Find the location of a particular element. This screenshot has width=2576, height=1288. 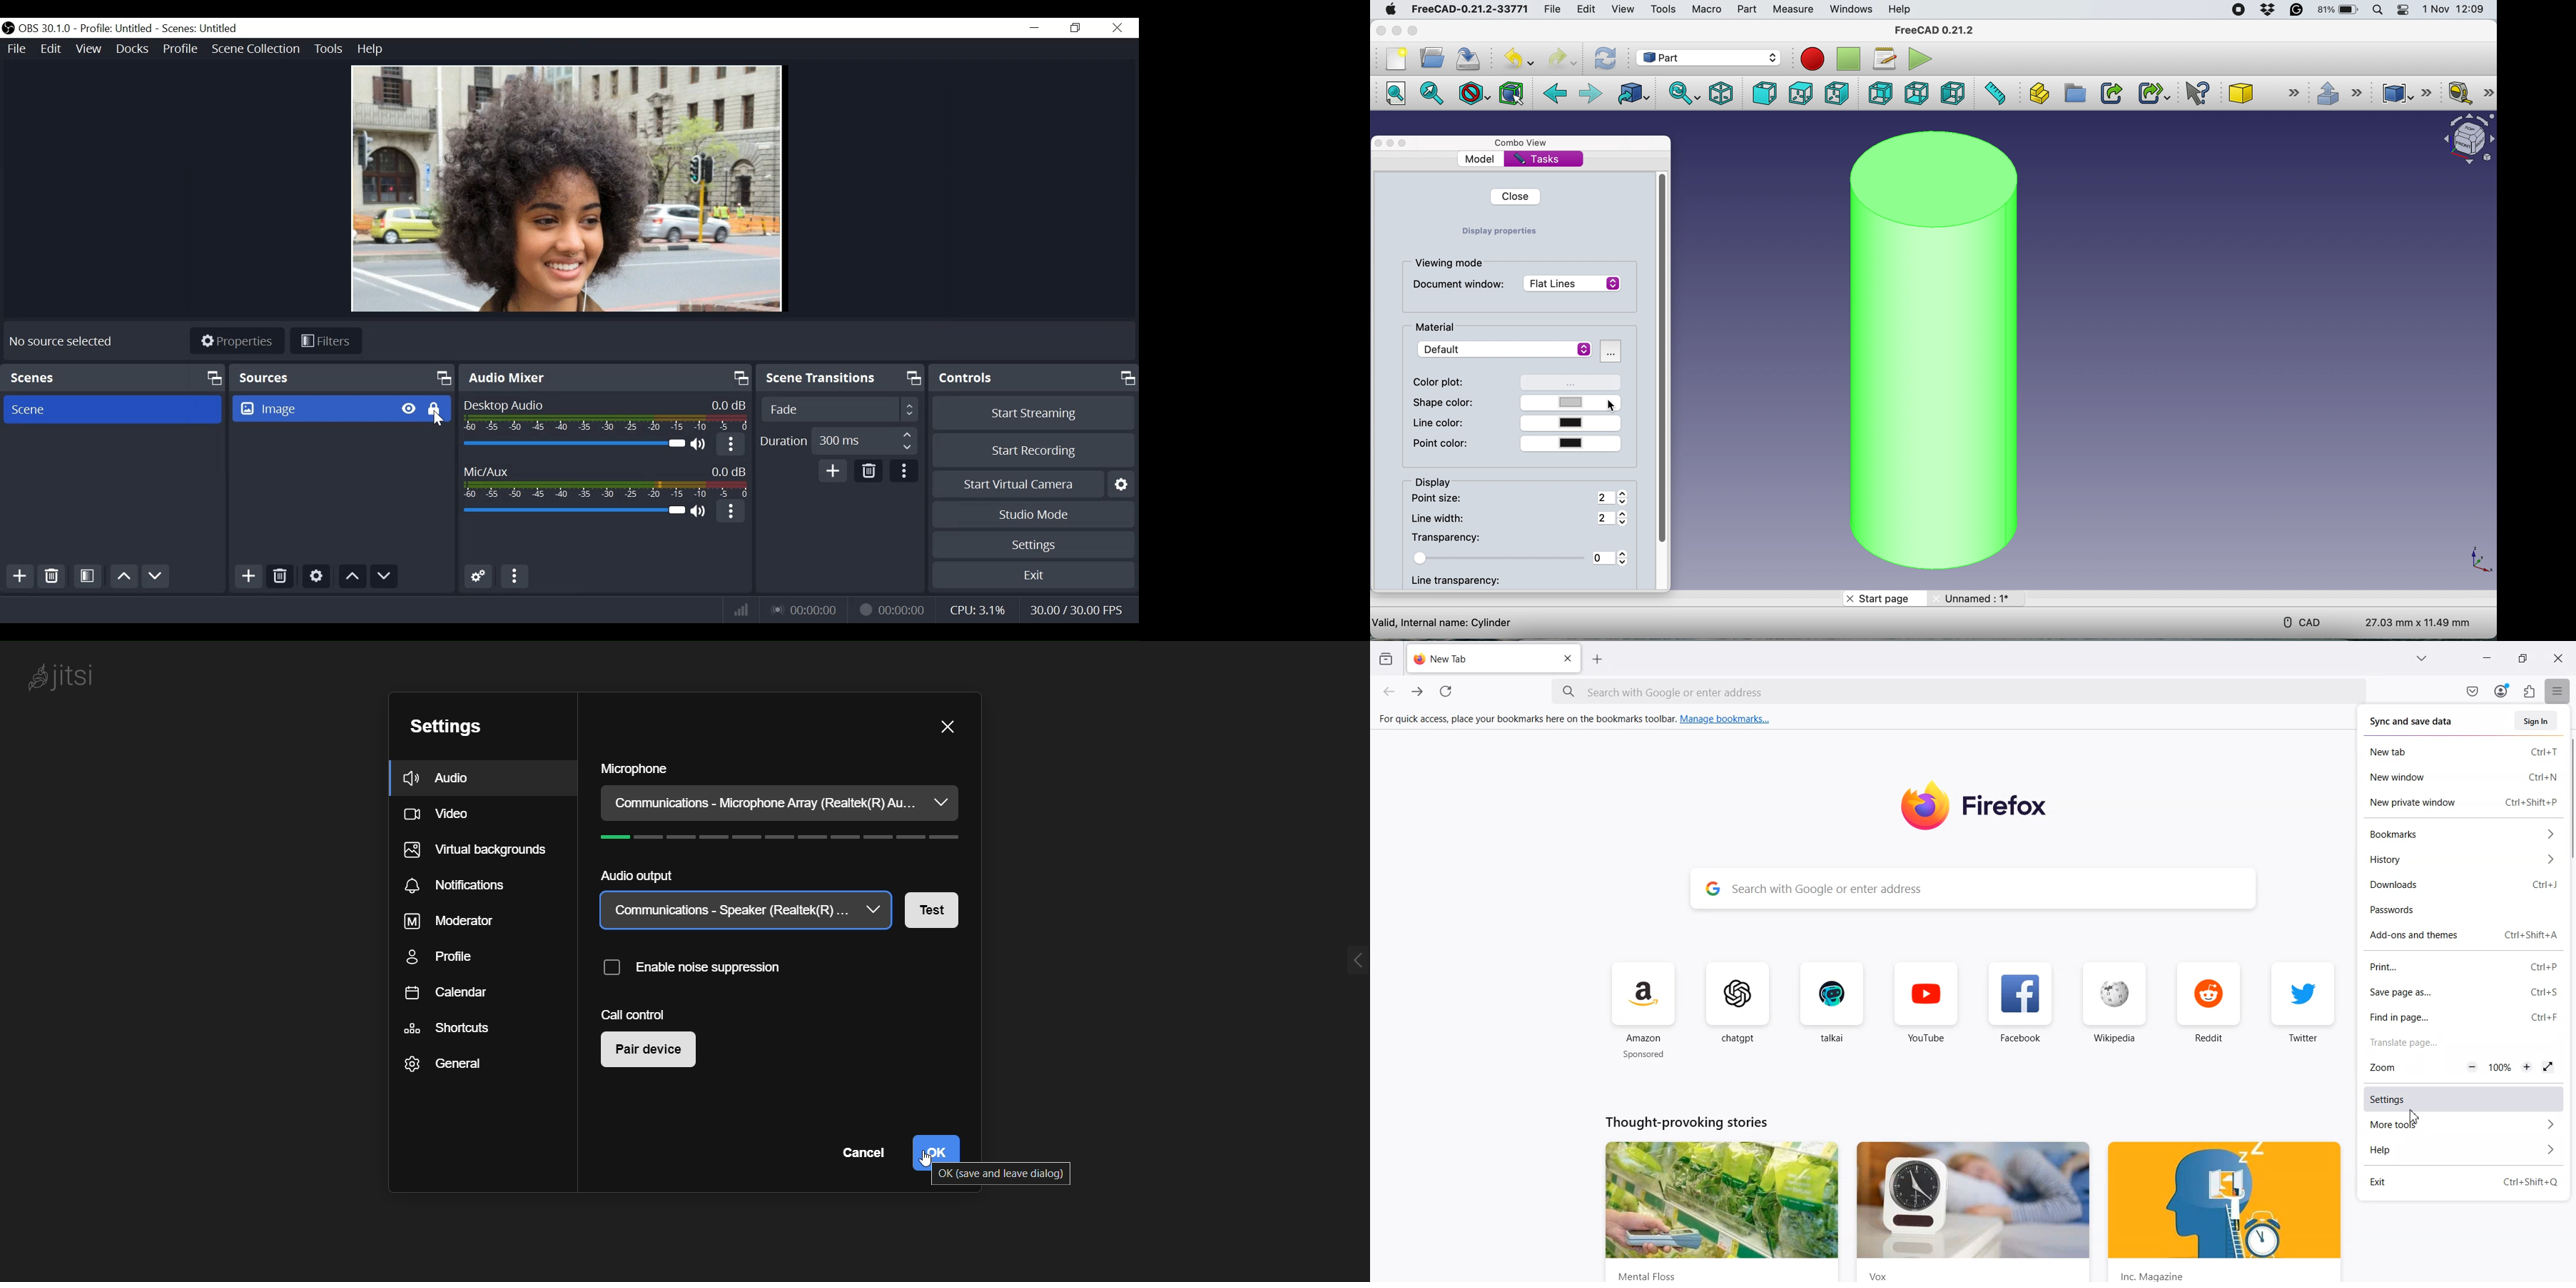

File is located at coordinates (17, 48).